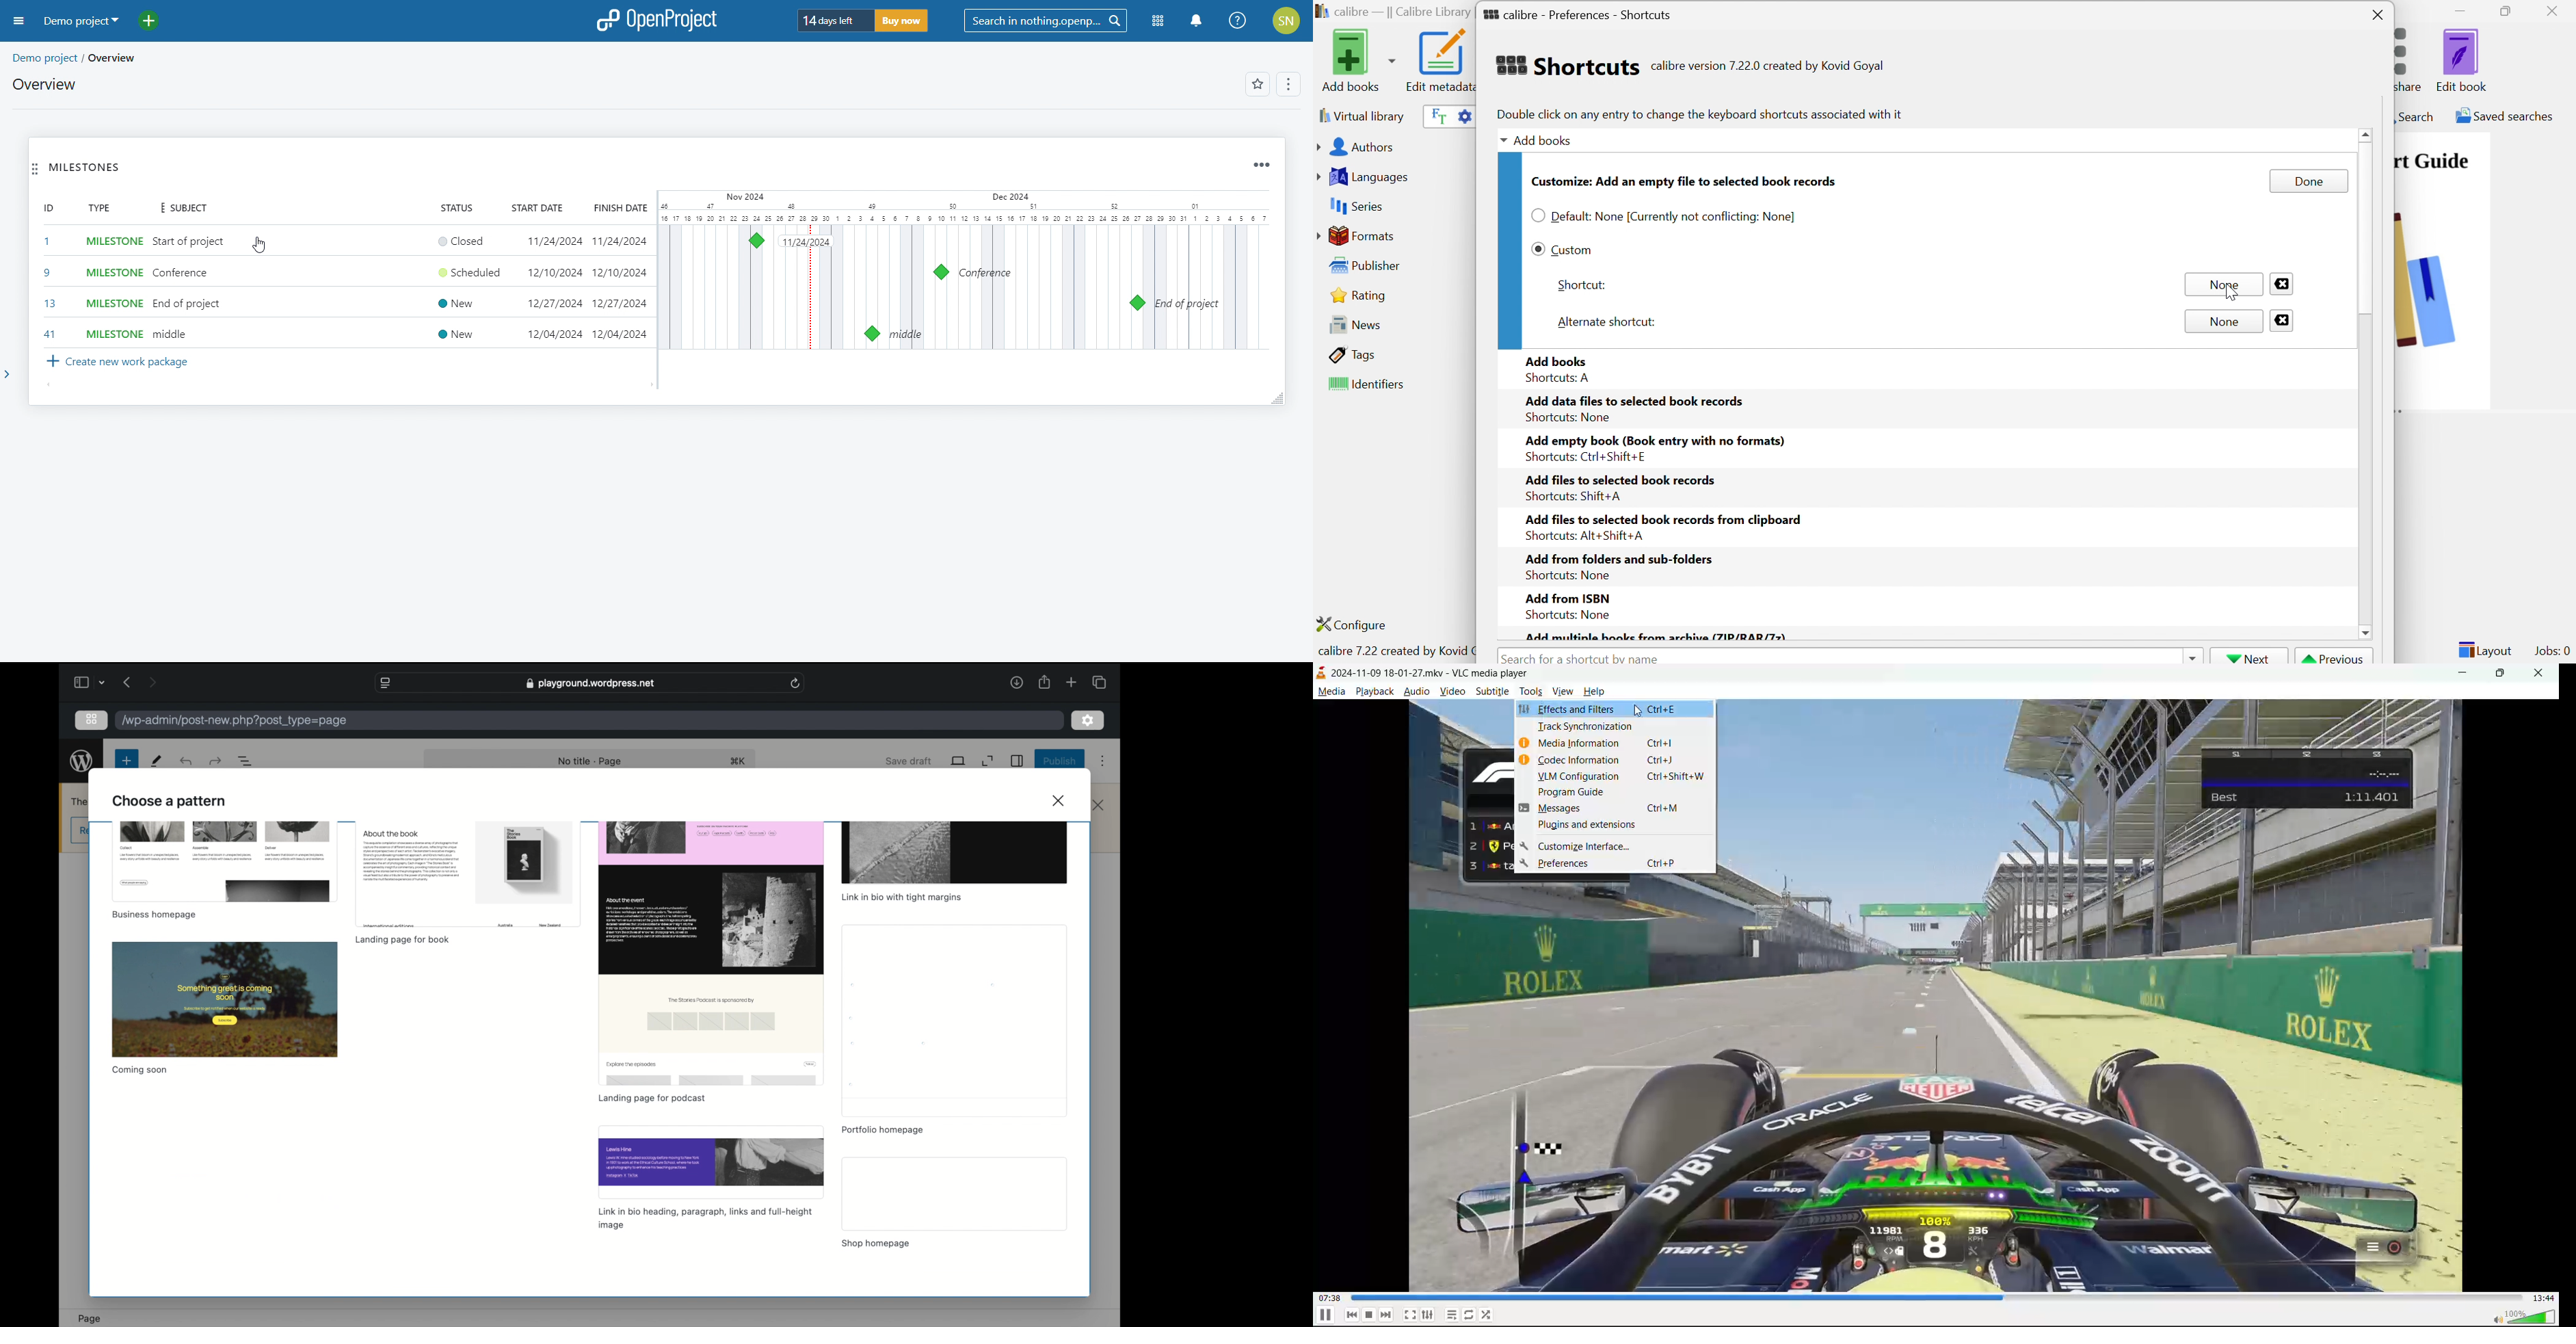 The width and height of the screenshot is (2576, 1344). I want to click on obscure text, so click(80, 802).